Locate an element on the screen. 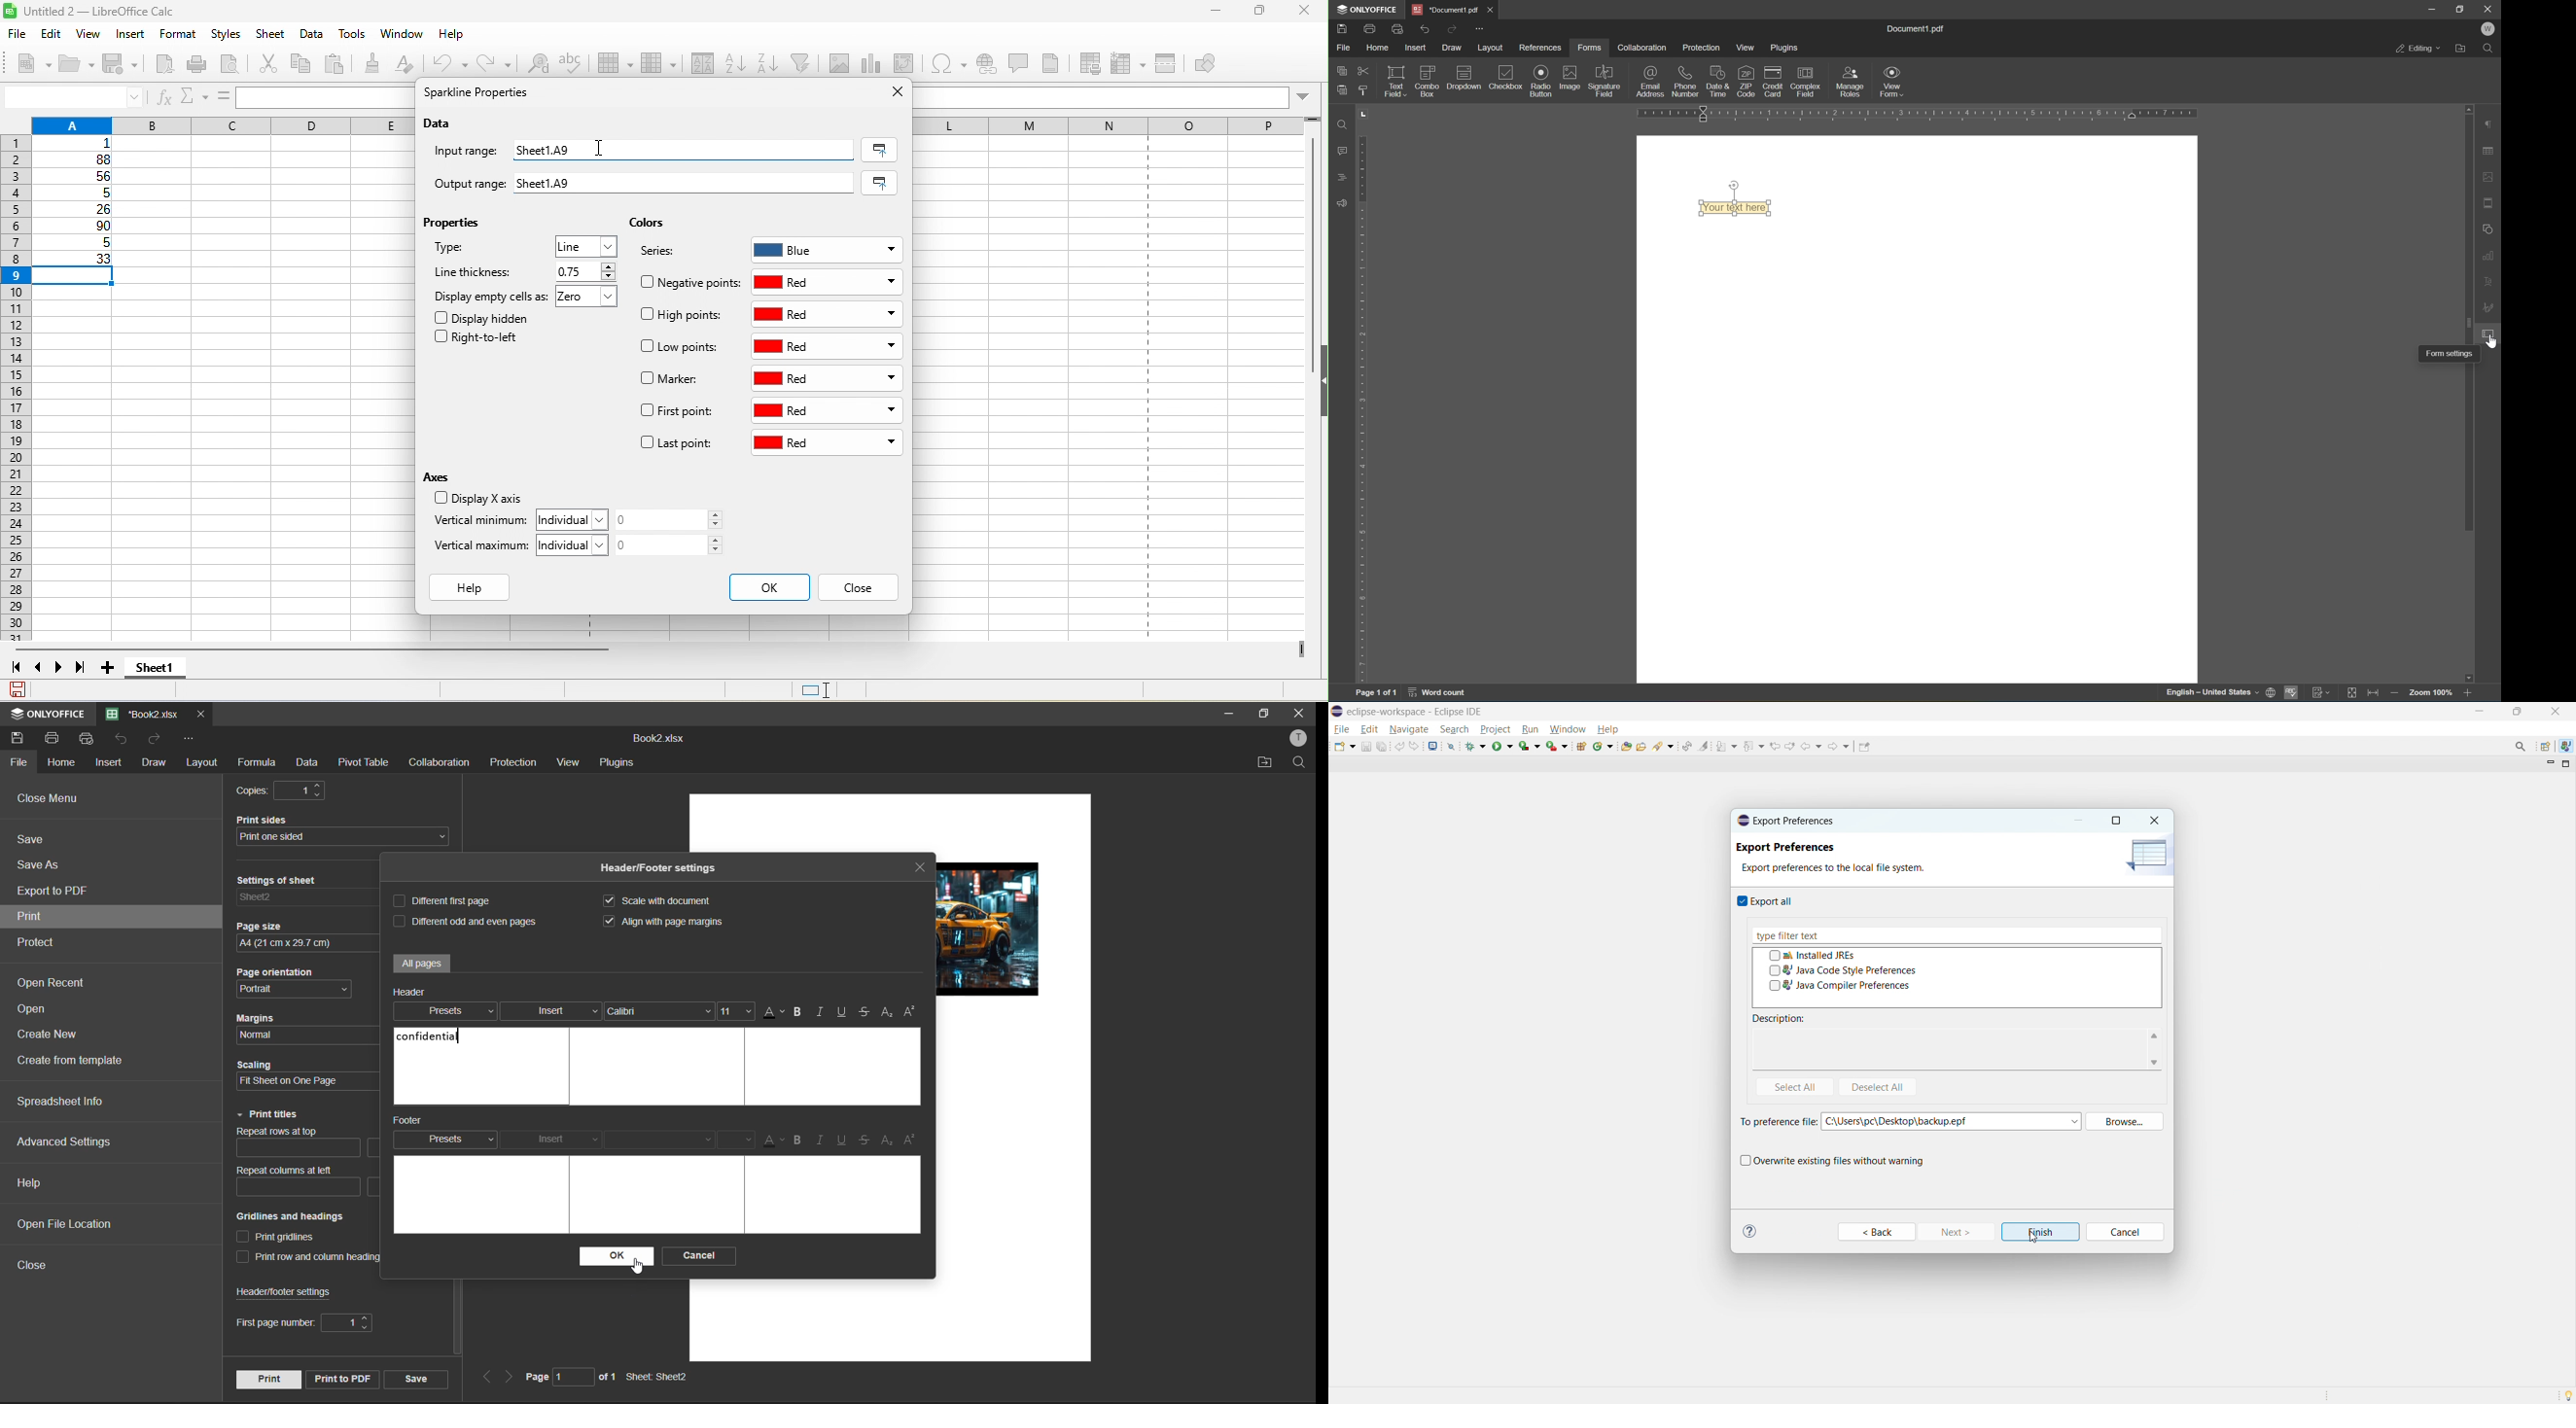 The height and width of the screenshot is (1428, 2576). close is located at coordinates (1305, 13).